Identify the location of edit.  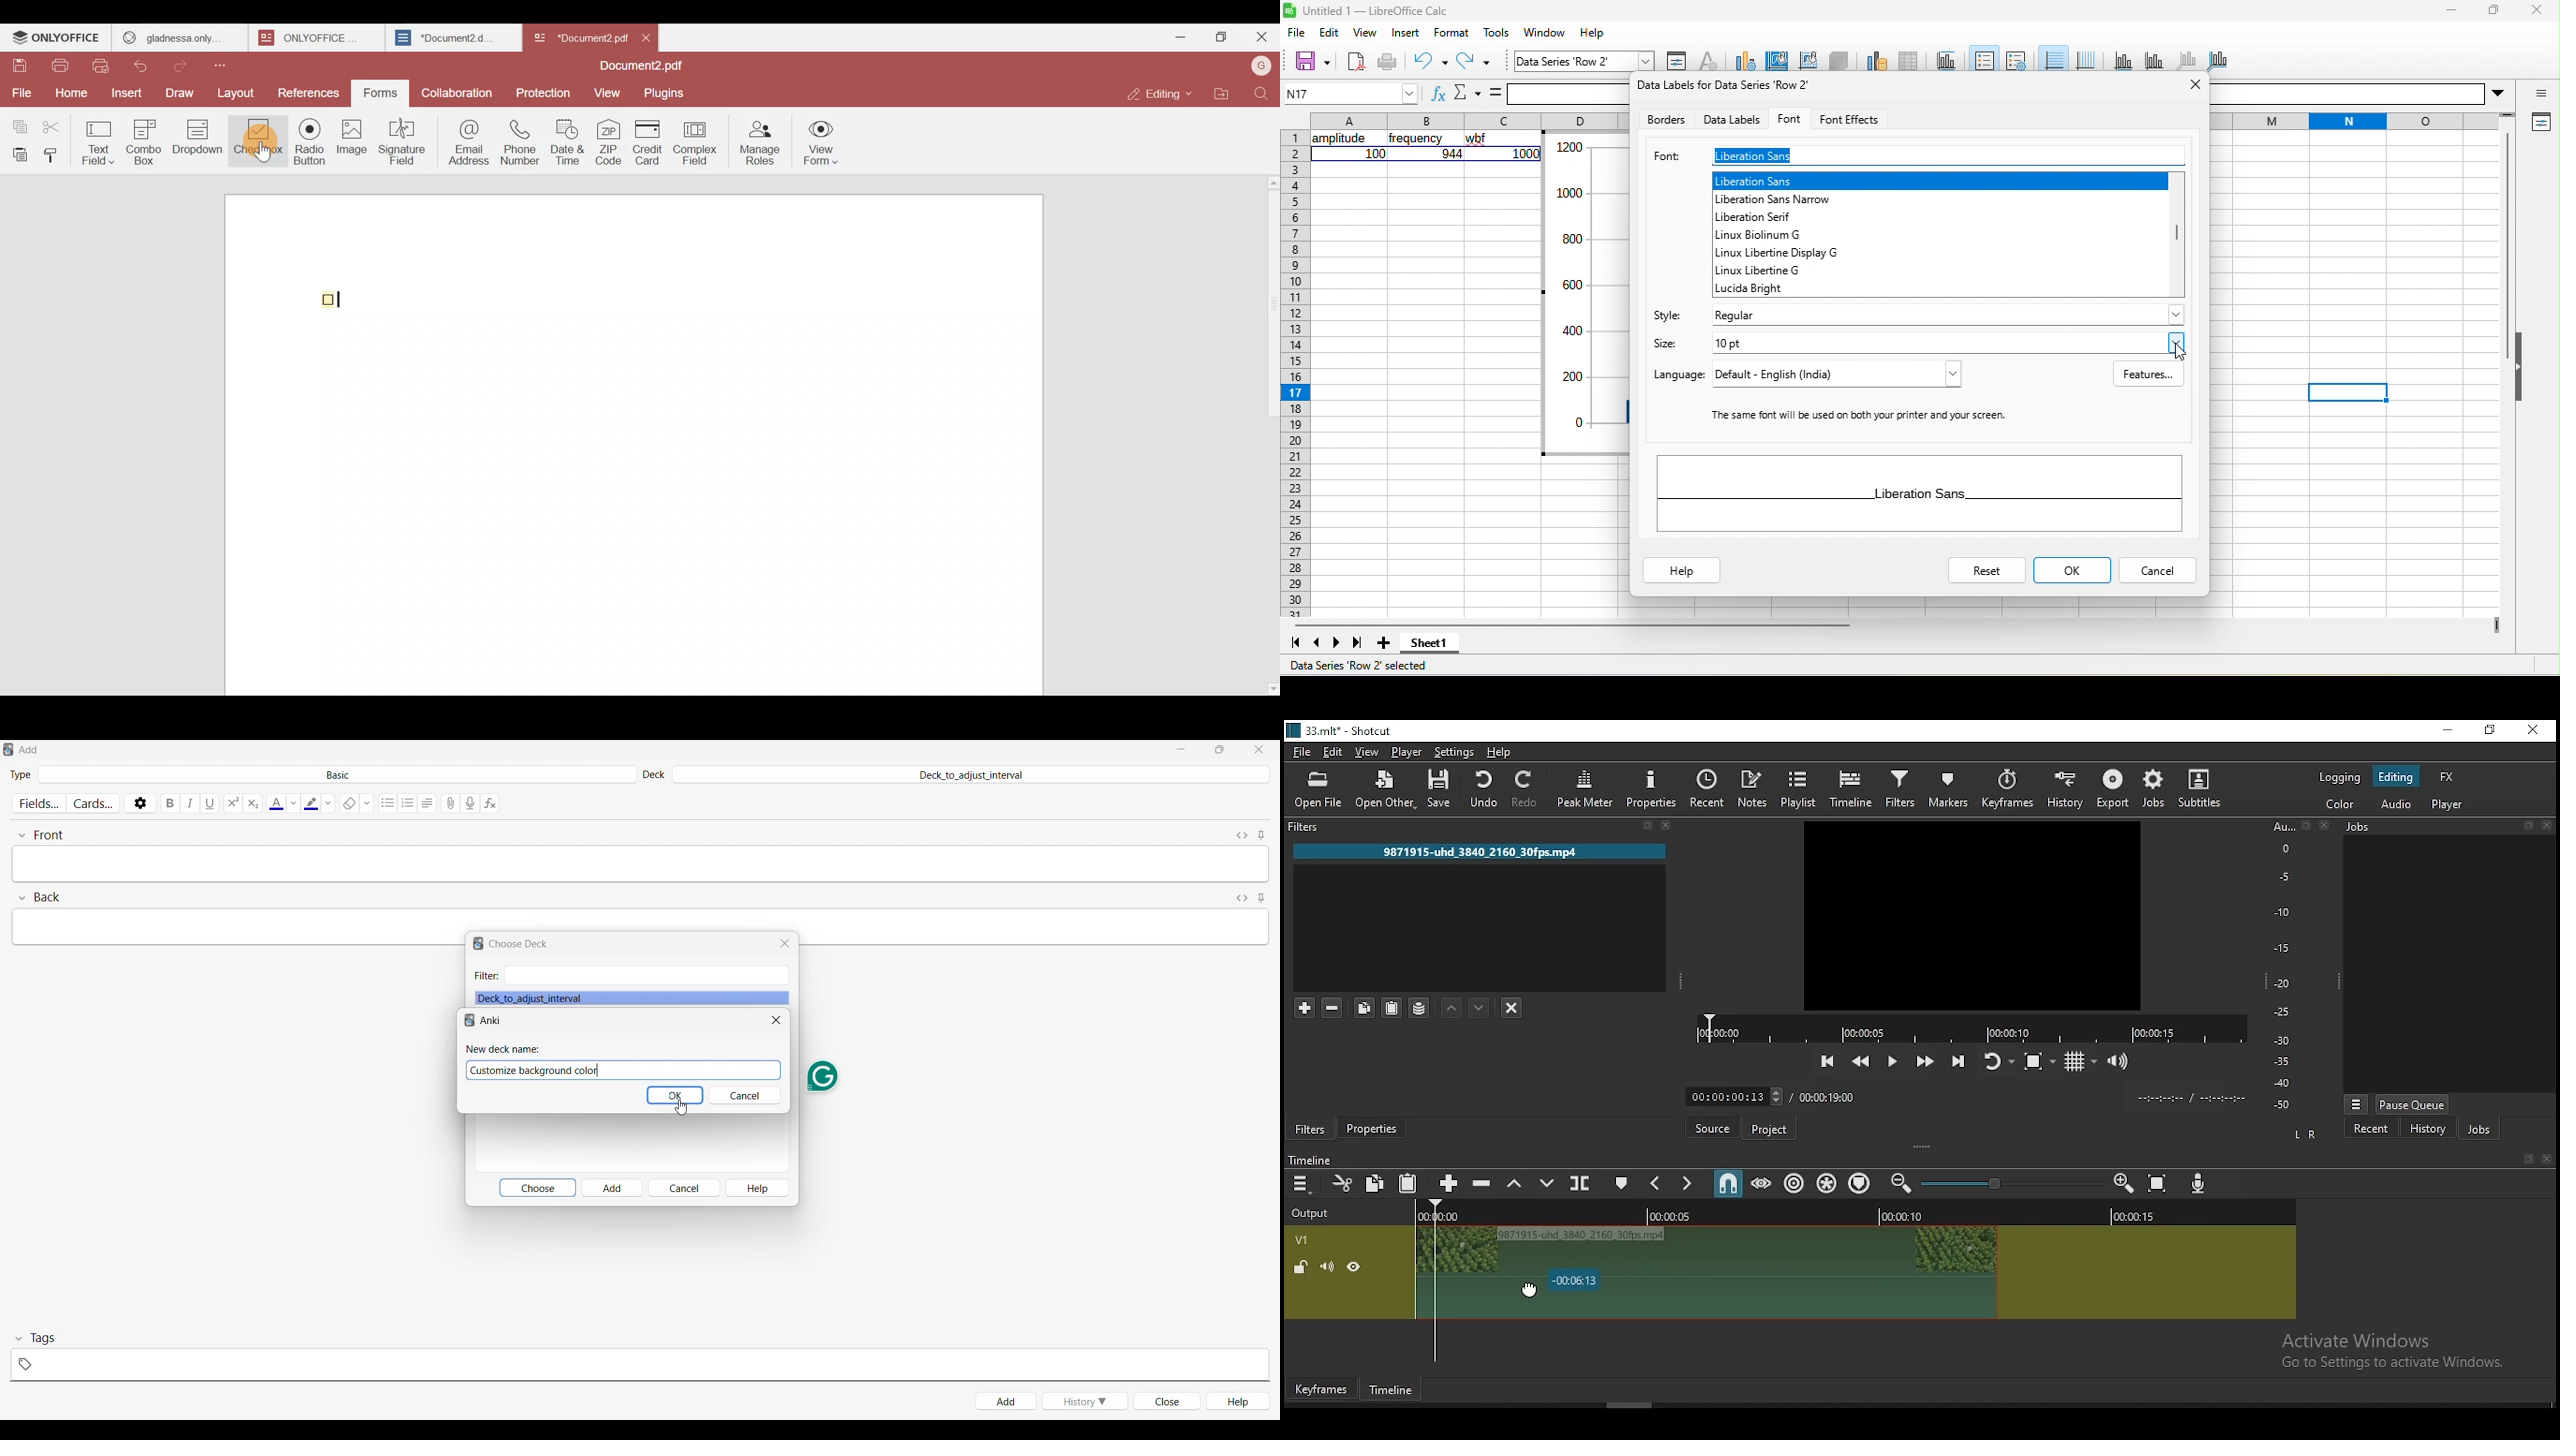
(1334, 752).